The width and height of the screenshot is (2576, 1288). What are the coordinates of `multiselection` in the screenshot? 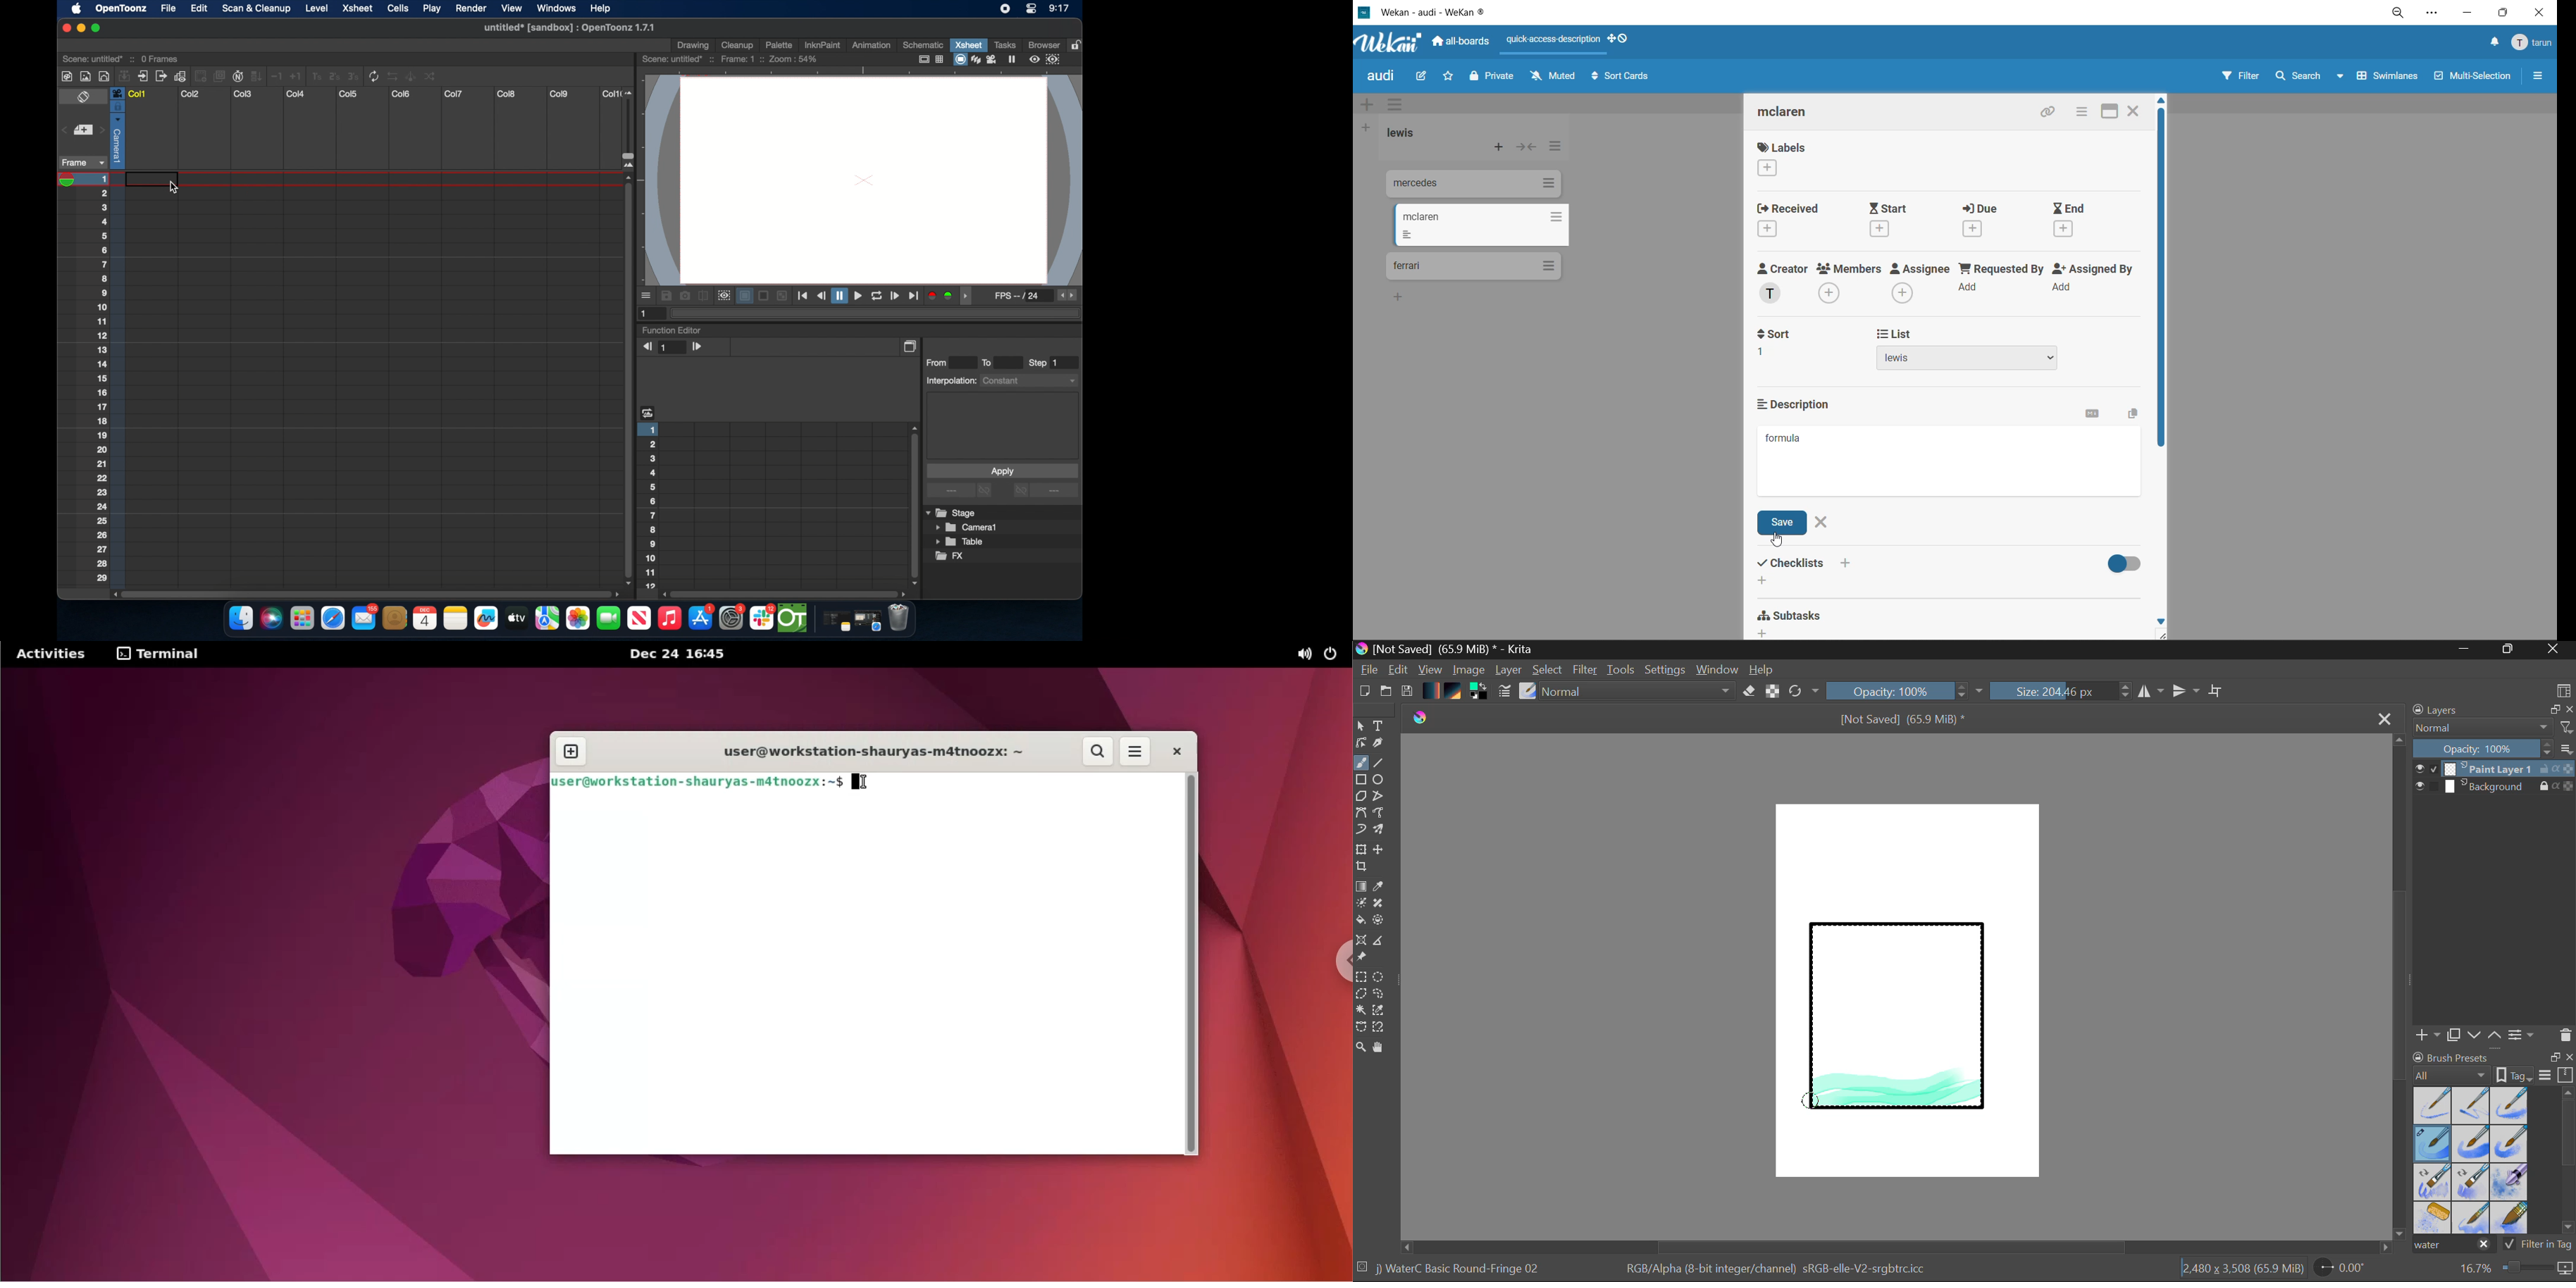 It's located at (2471, 77).